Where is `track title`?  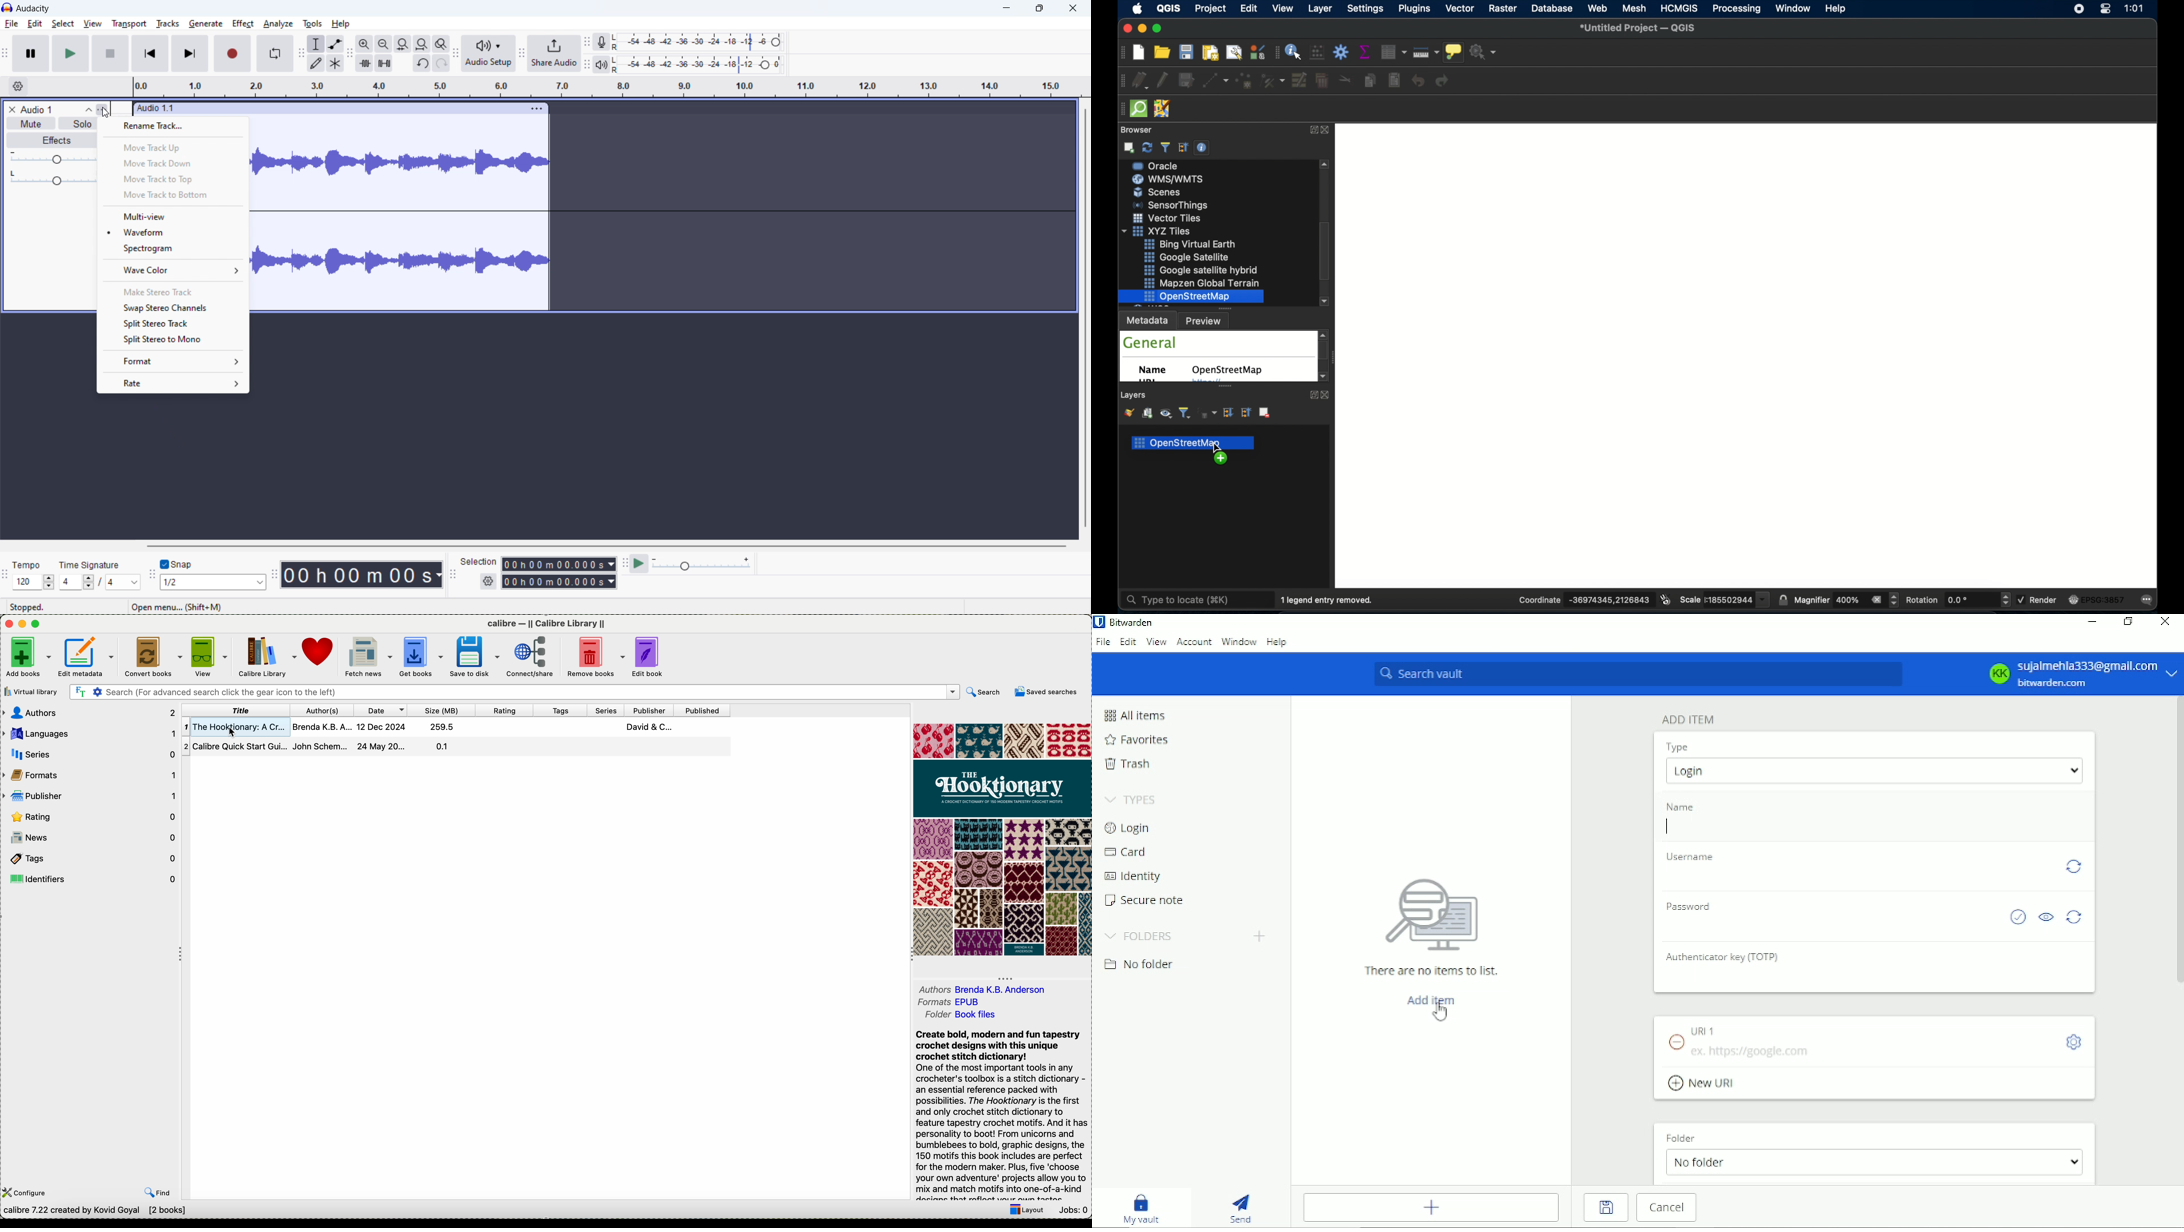 track title is located at coordinates (36, 109).